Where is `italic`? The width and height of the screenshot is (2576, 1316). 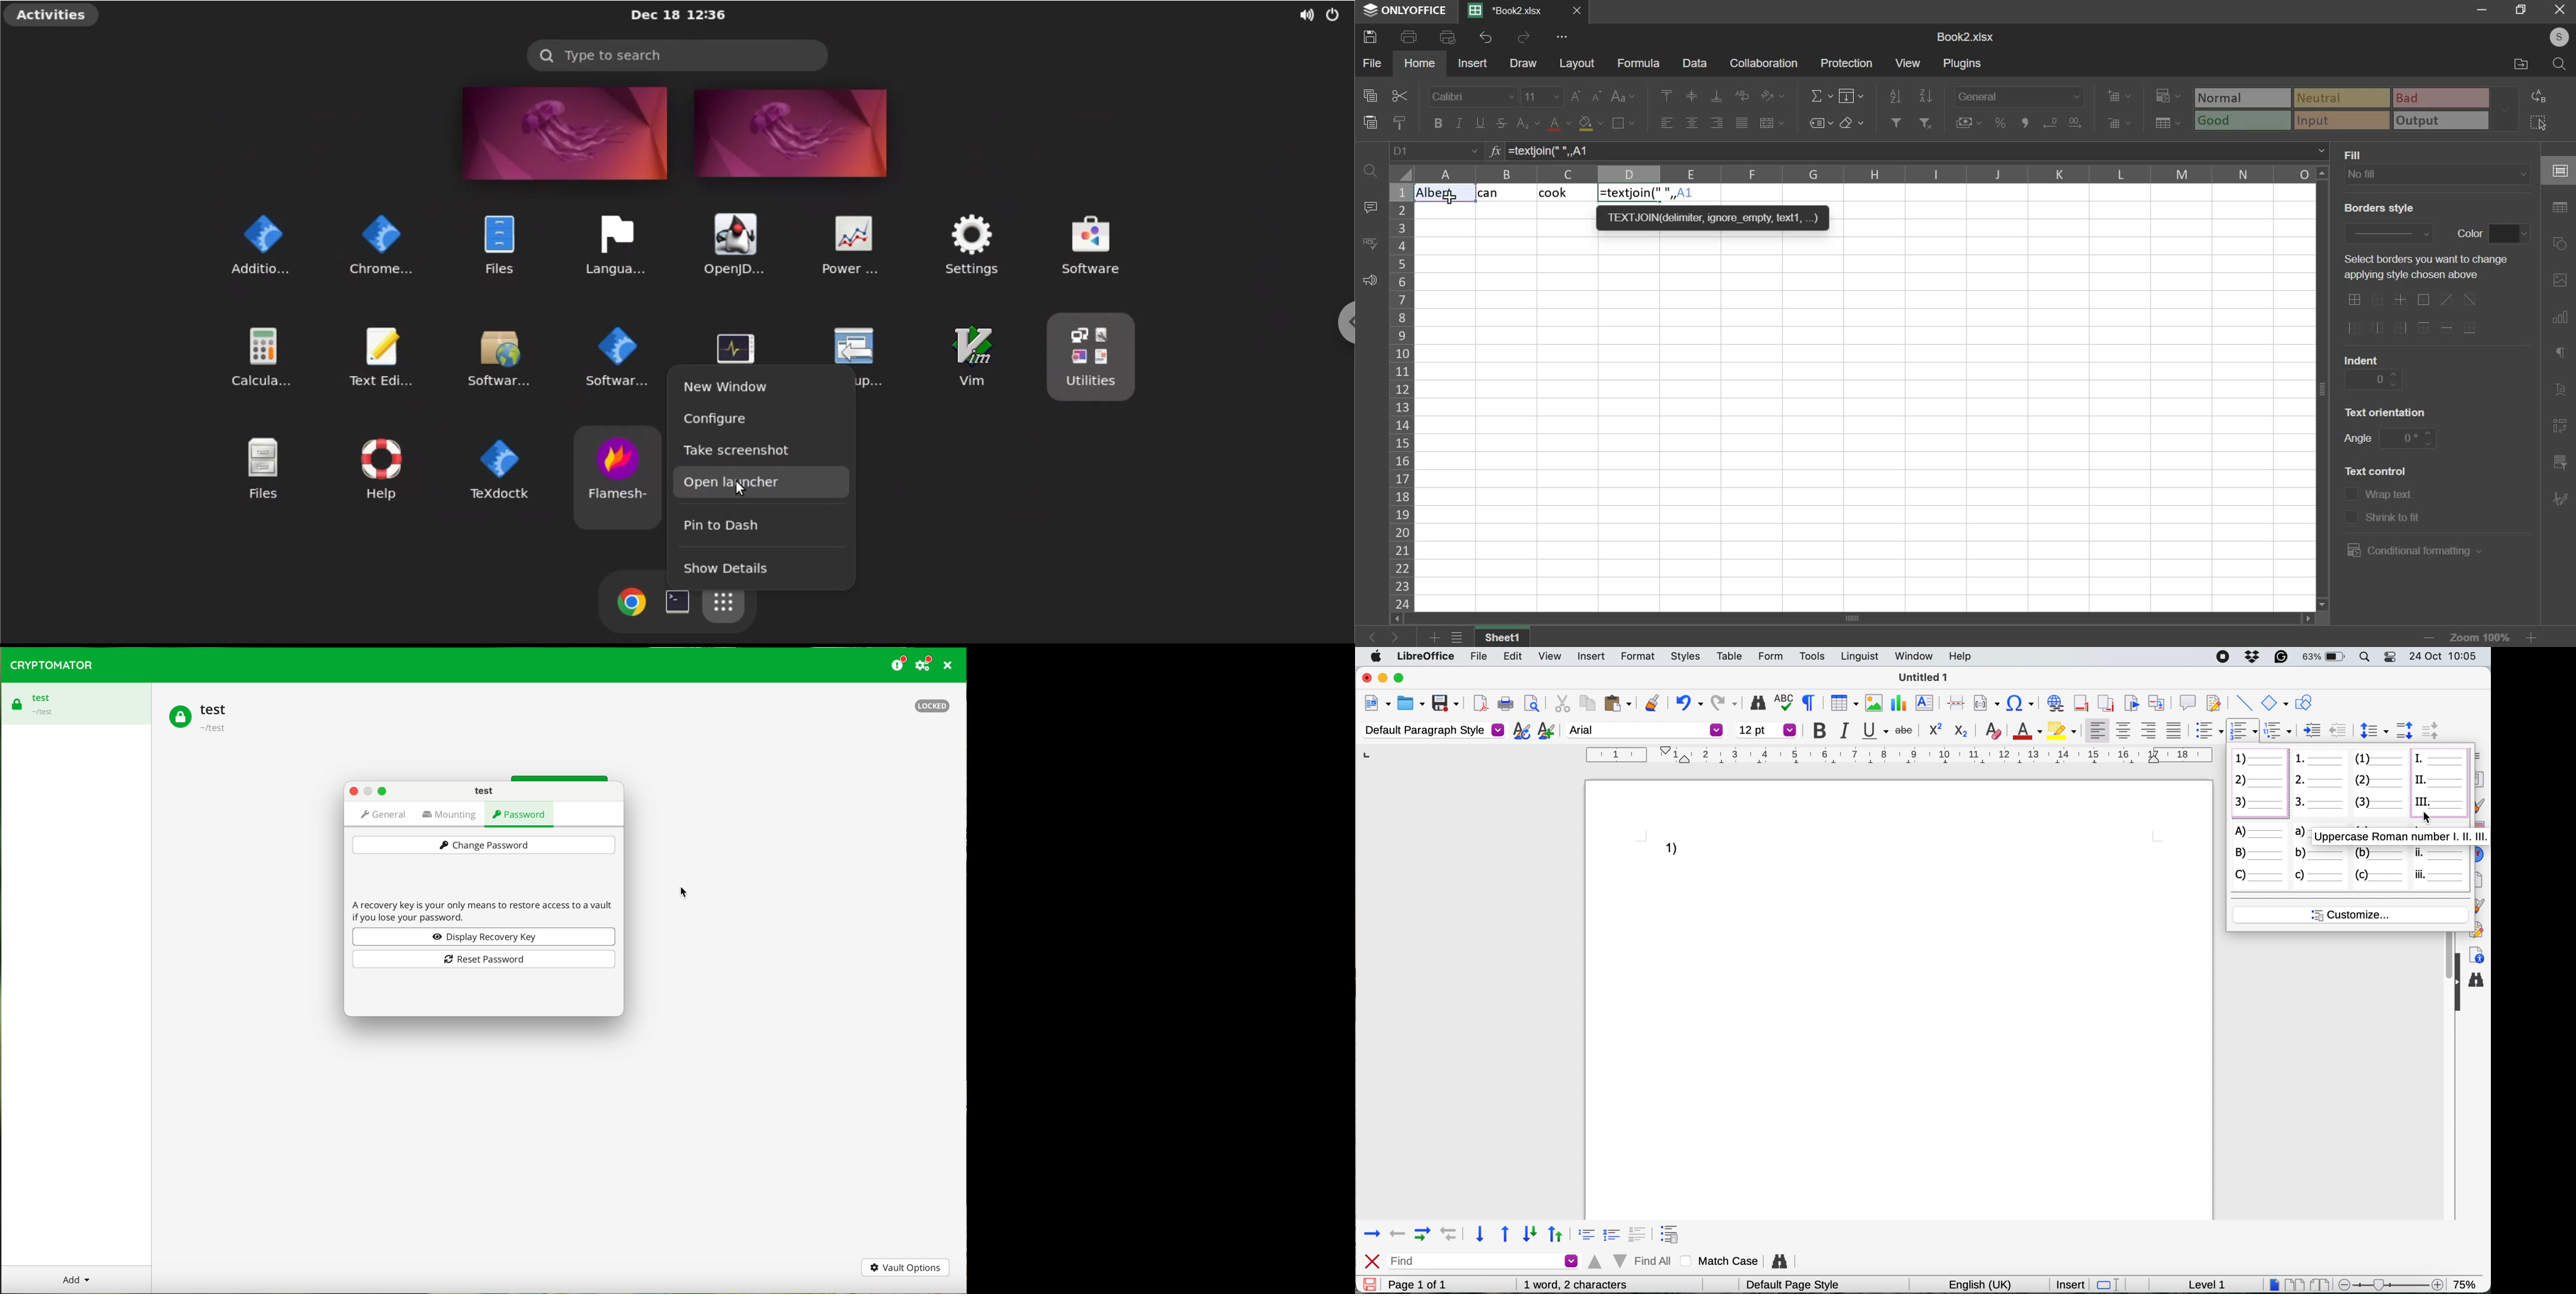
italic is located at coordinates (1459, 123).